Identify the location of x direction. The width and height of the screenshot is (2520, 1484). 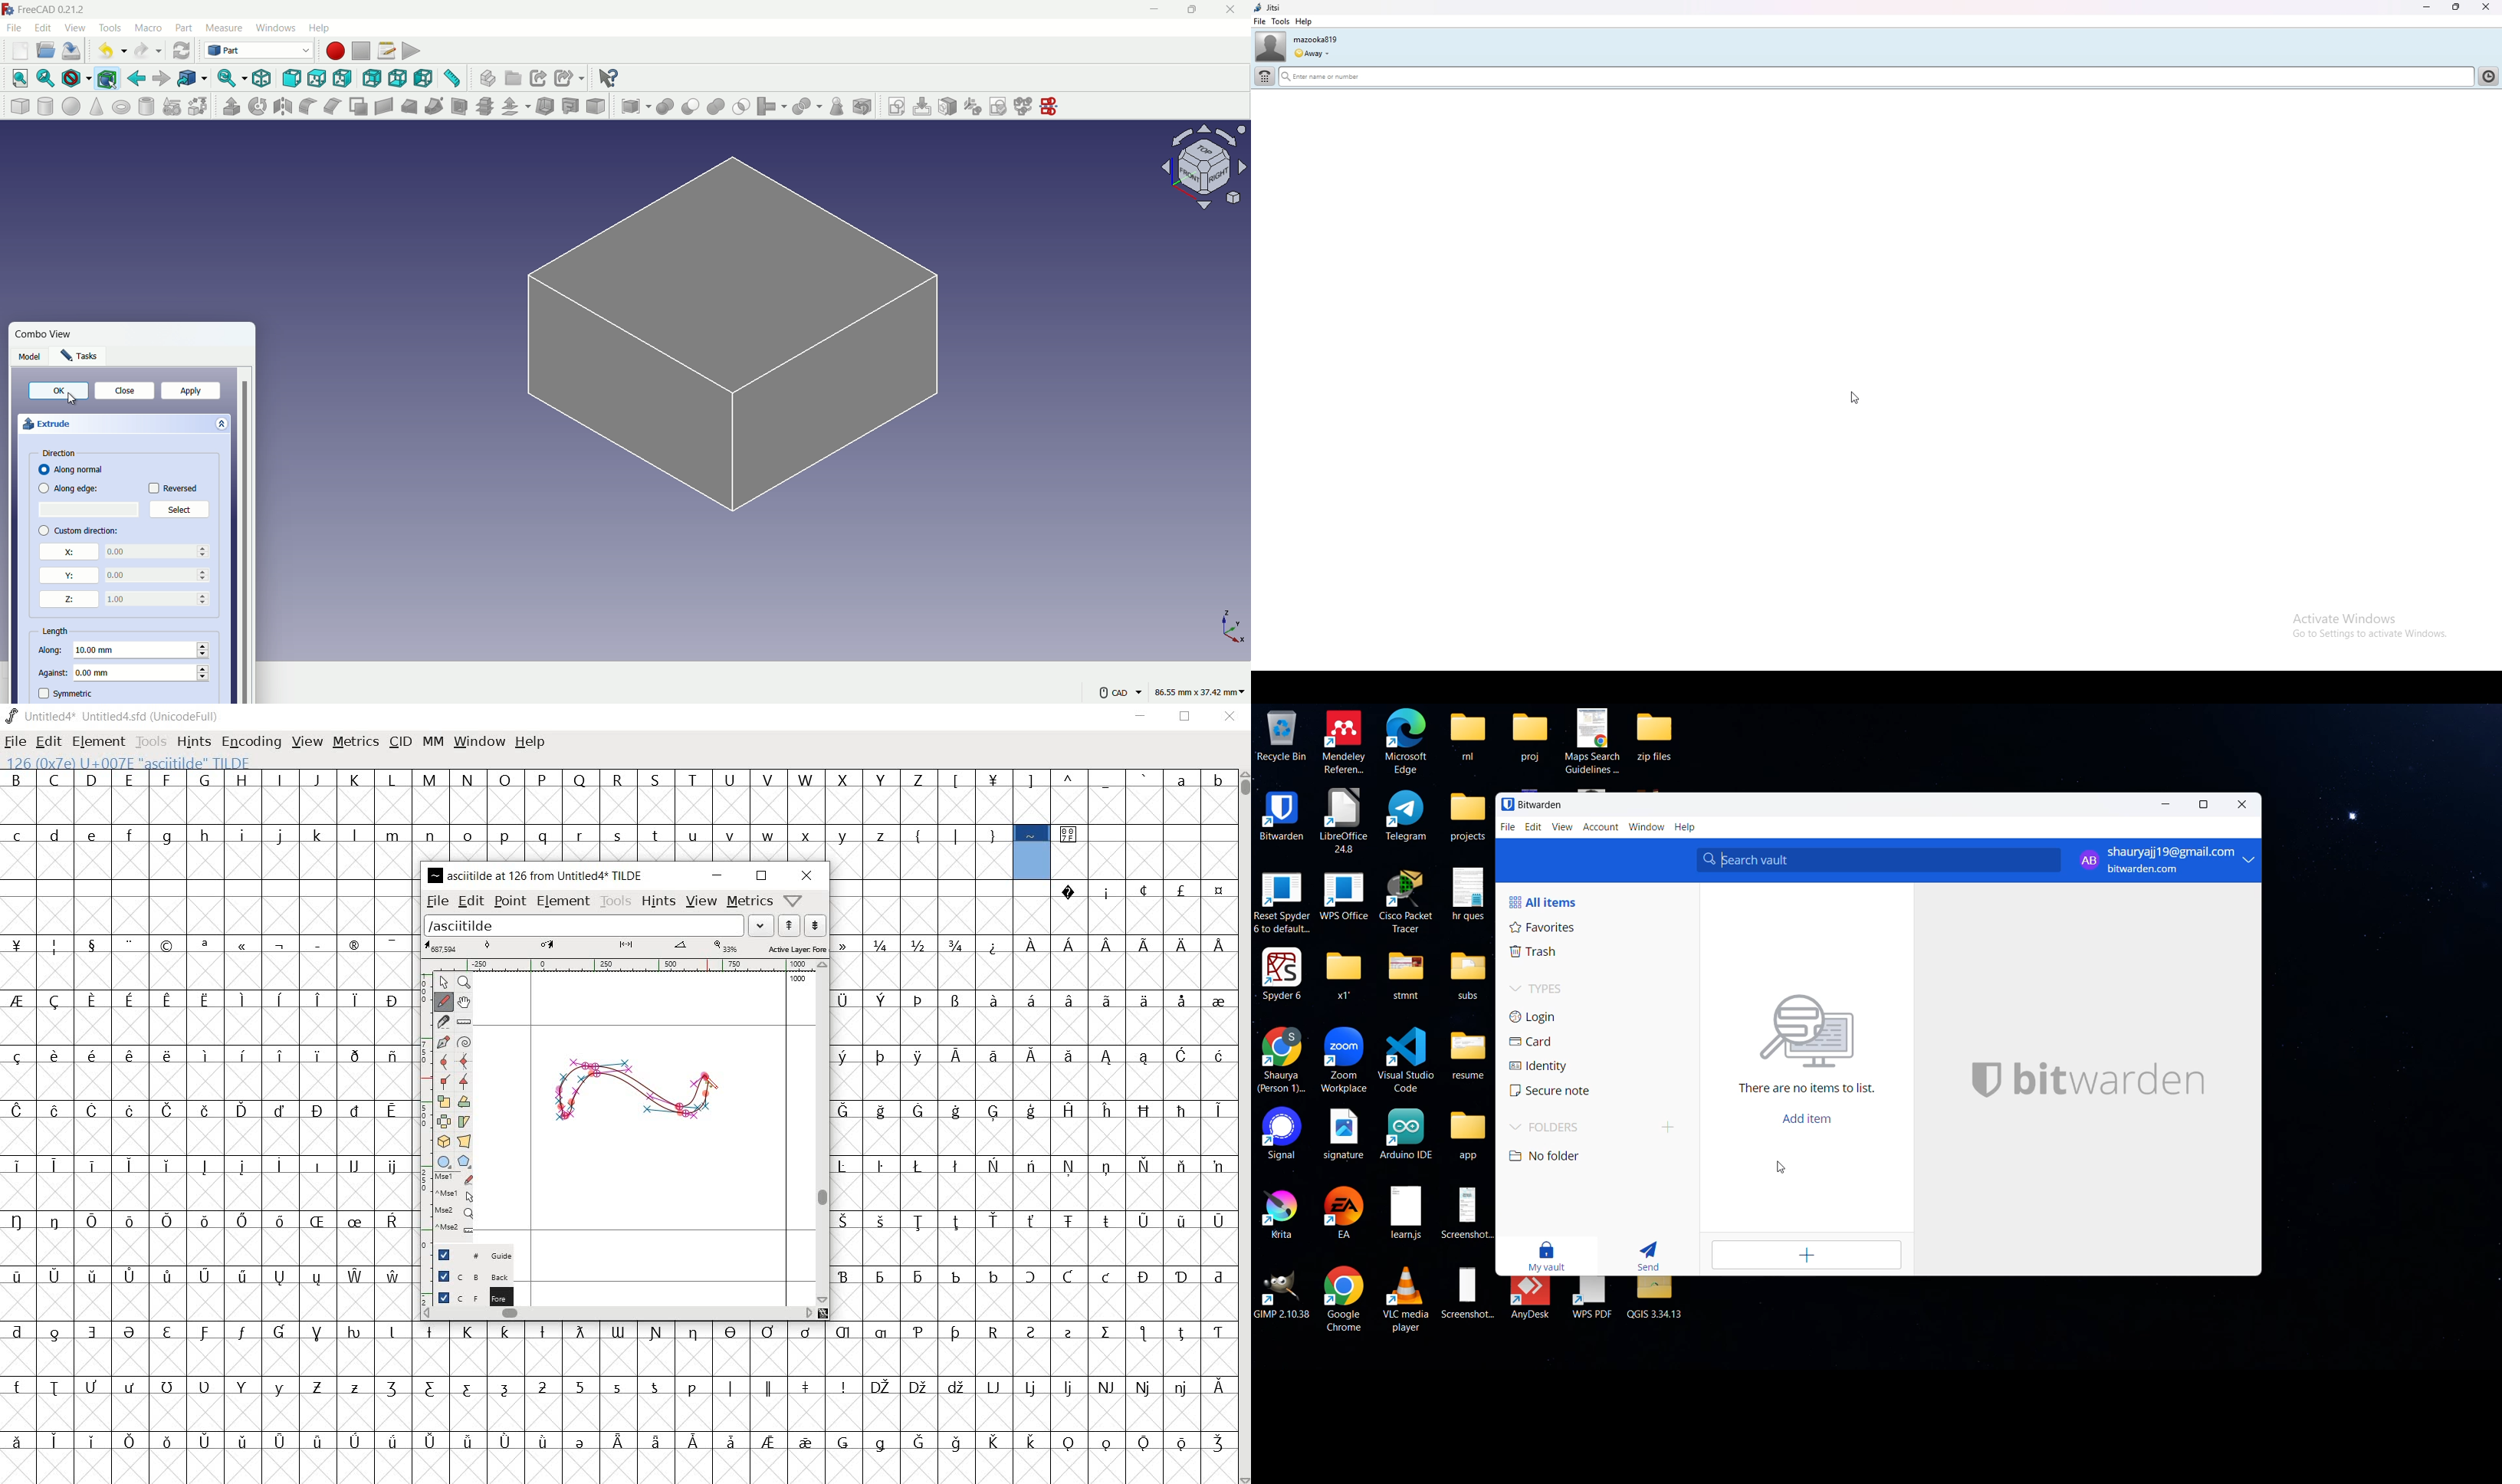
(68, 552).